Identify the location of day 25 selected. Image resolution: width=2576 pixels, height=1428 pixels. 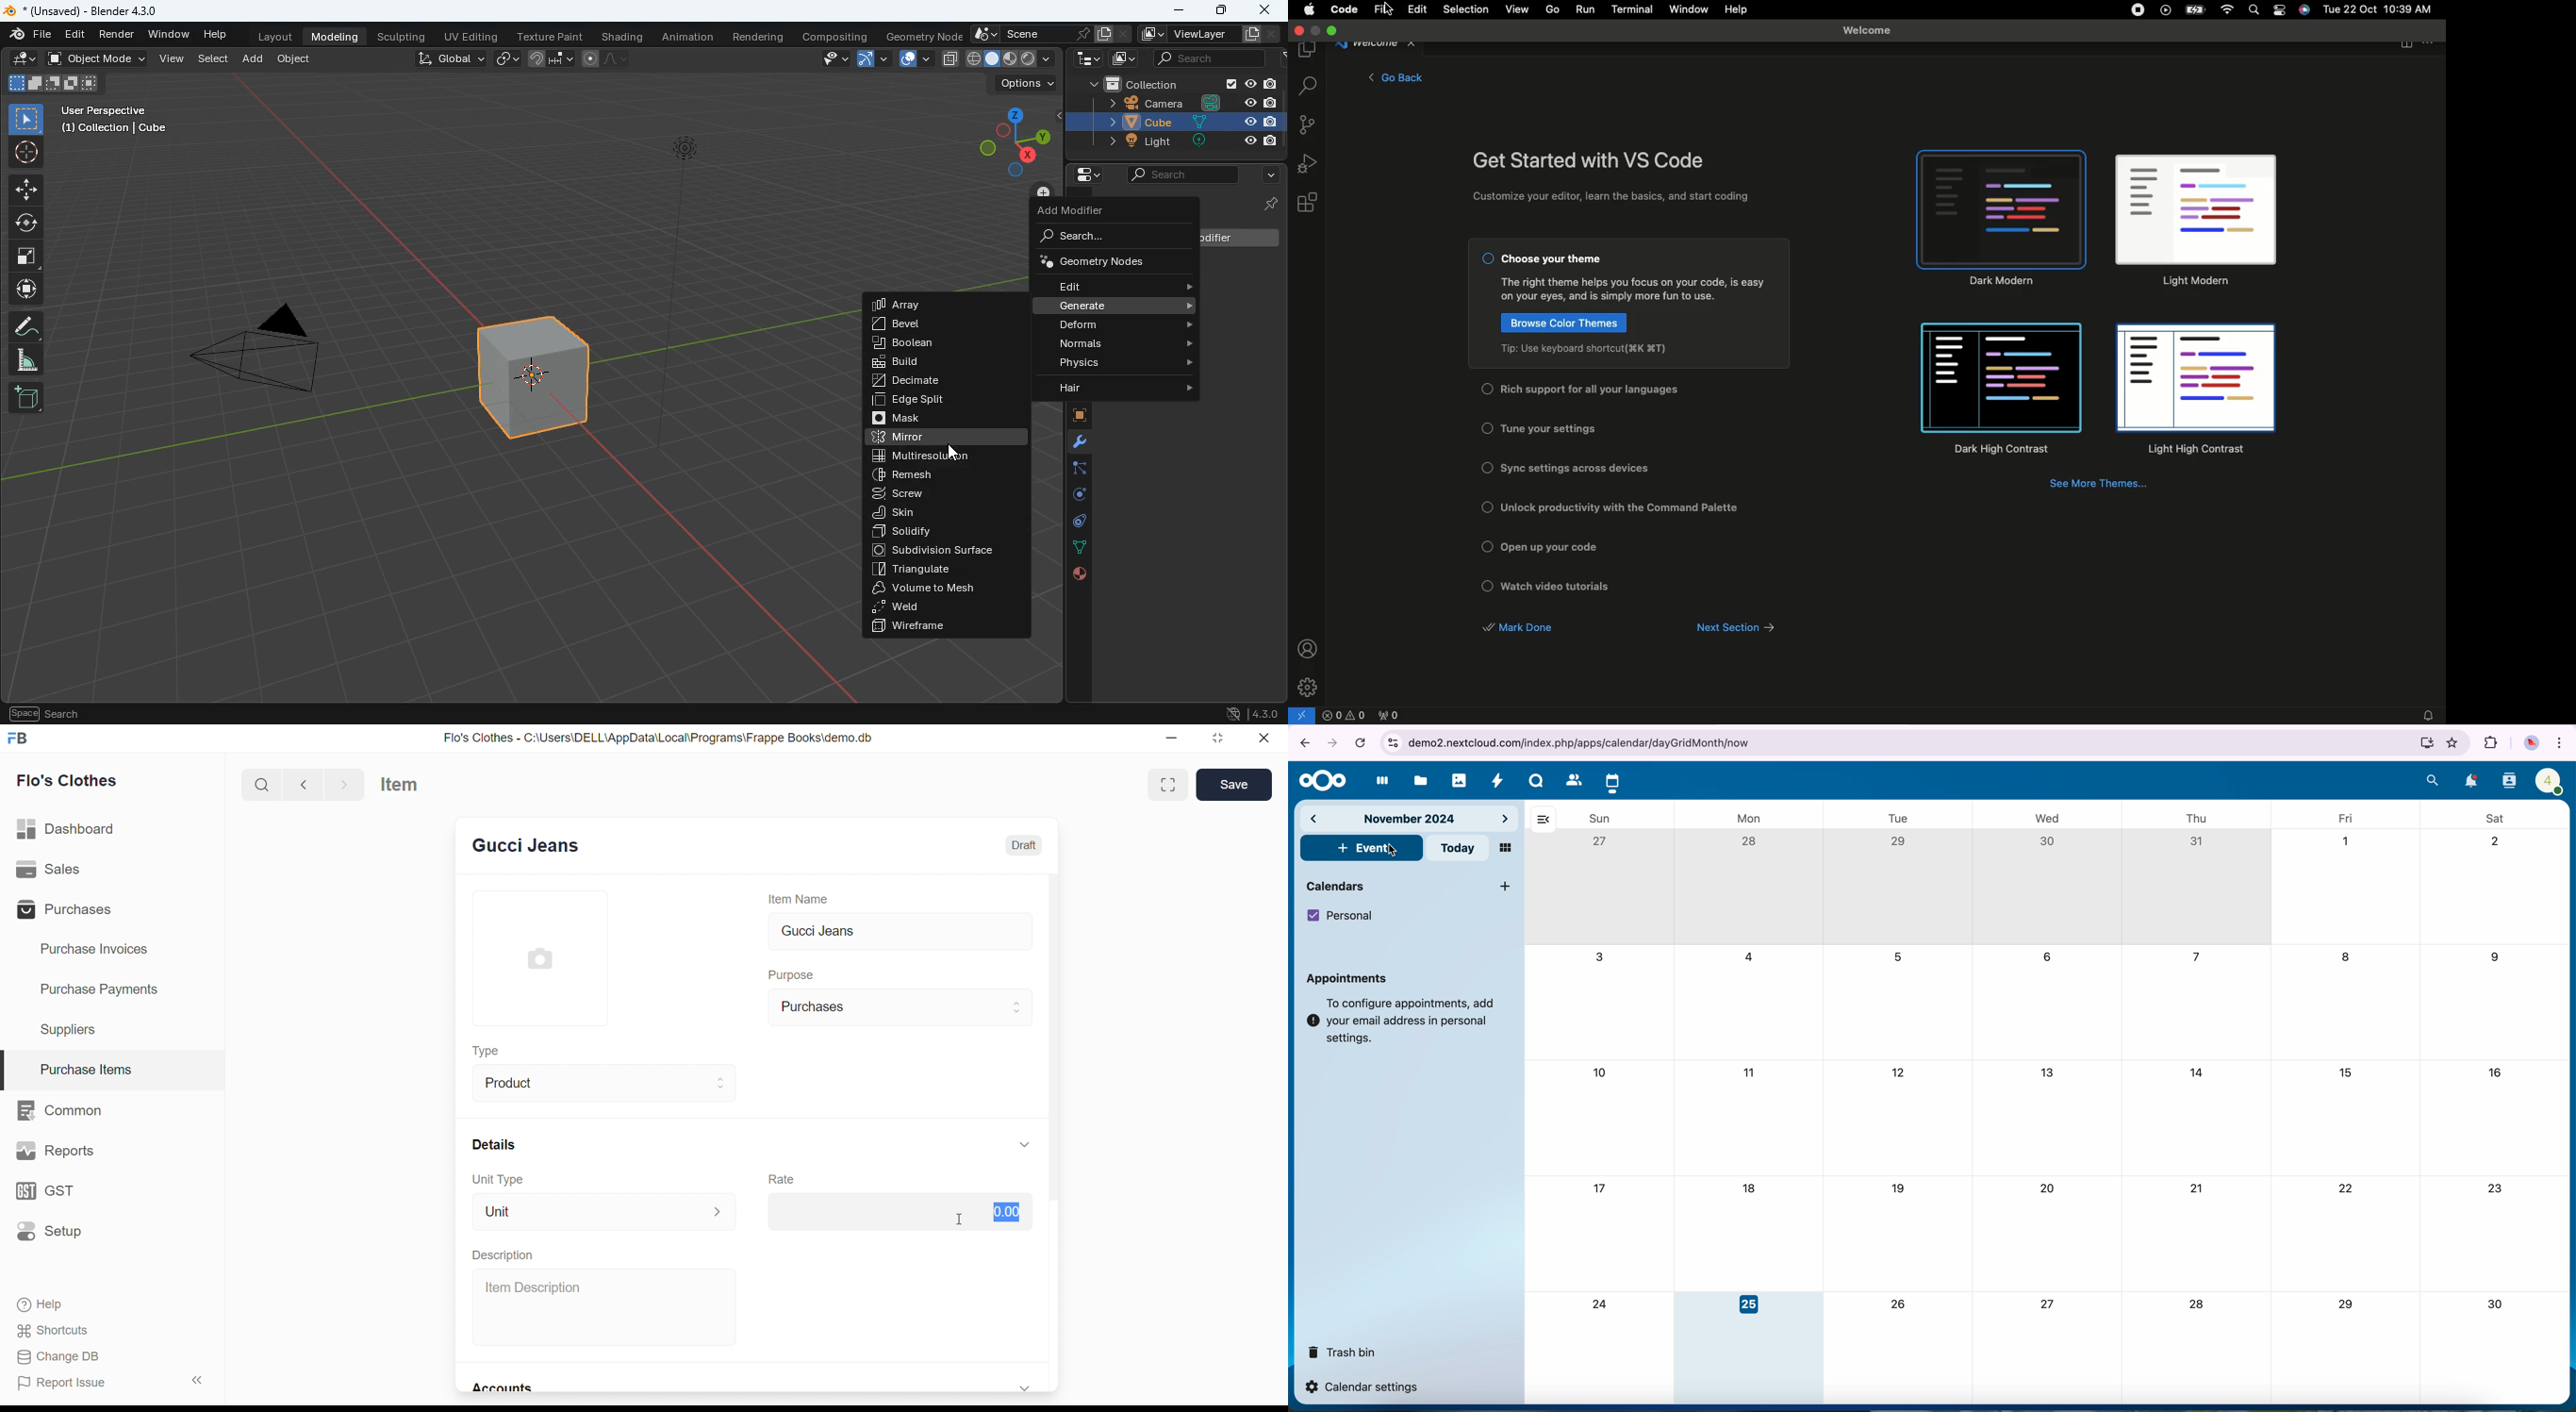
(1749, 1349).